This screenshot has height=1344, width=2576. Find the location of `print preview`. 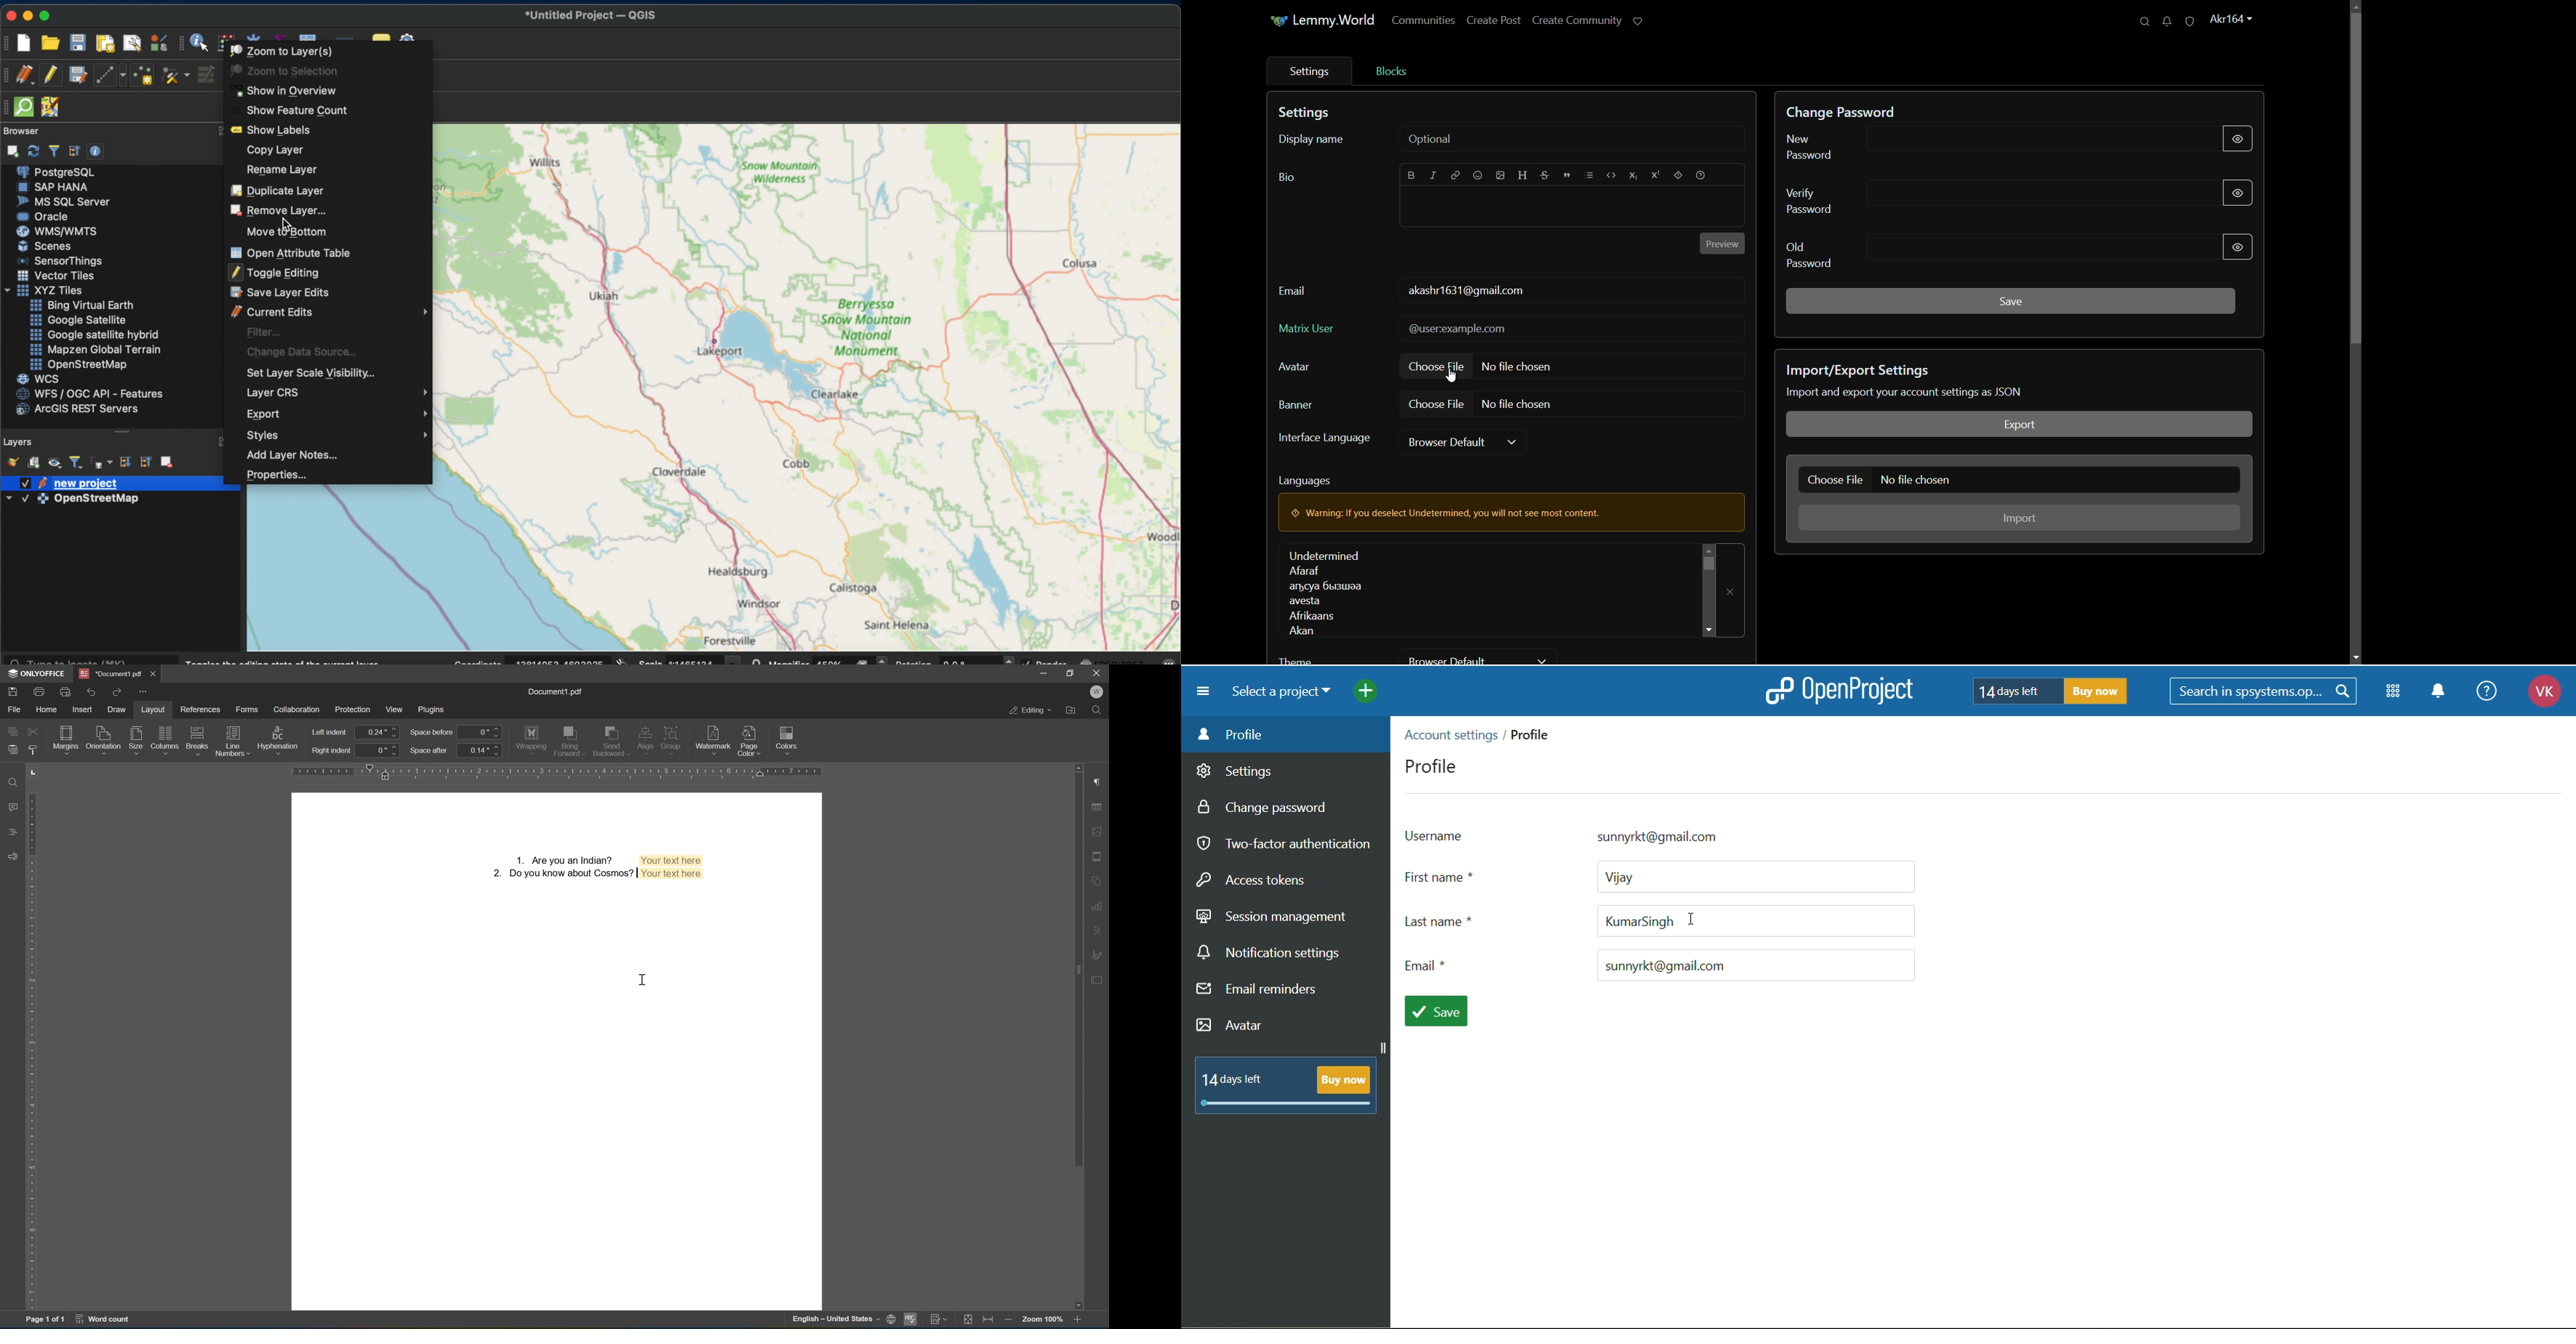

print preview is located at coordinates (67, 692).